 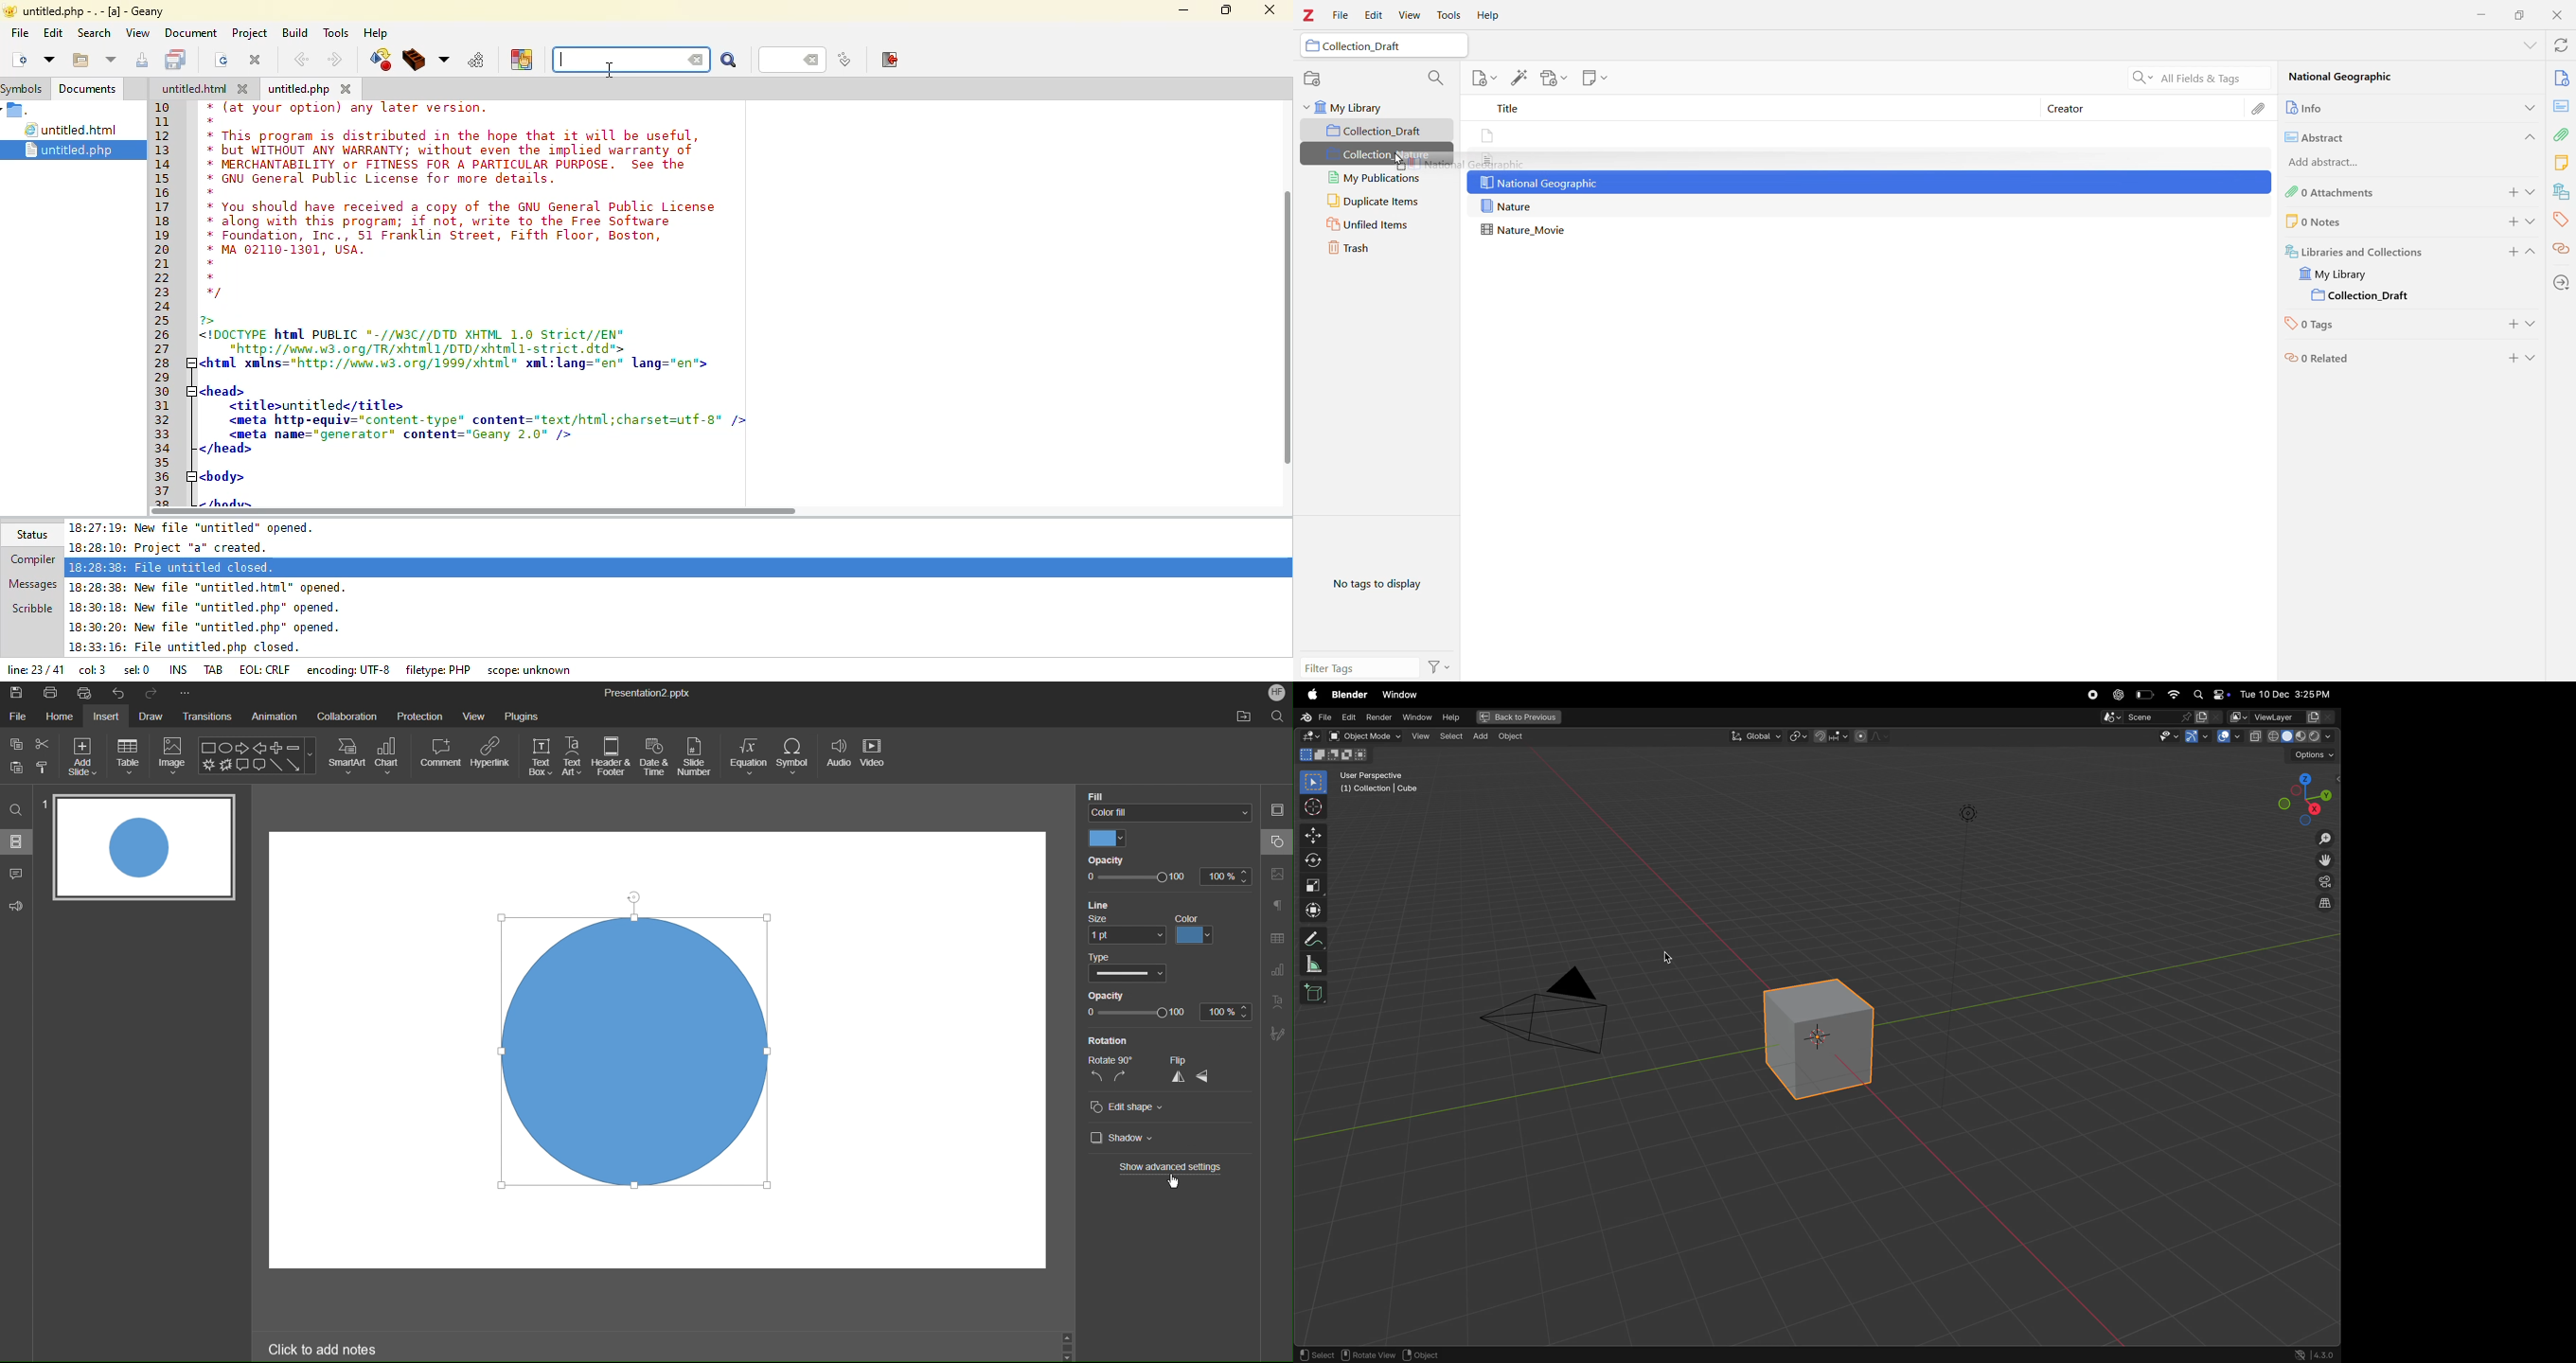 What do you see at coordinates (1492, 15) in the screenshot?
I see `Help` at bounding box center [1492, 15].